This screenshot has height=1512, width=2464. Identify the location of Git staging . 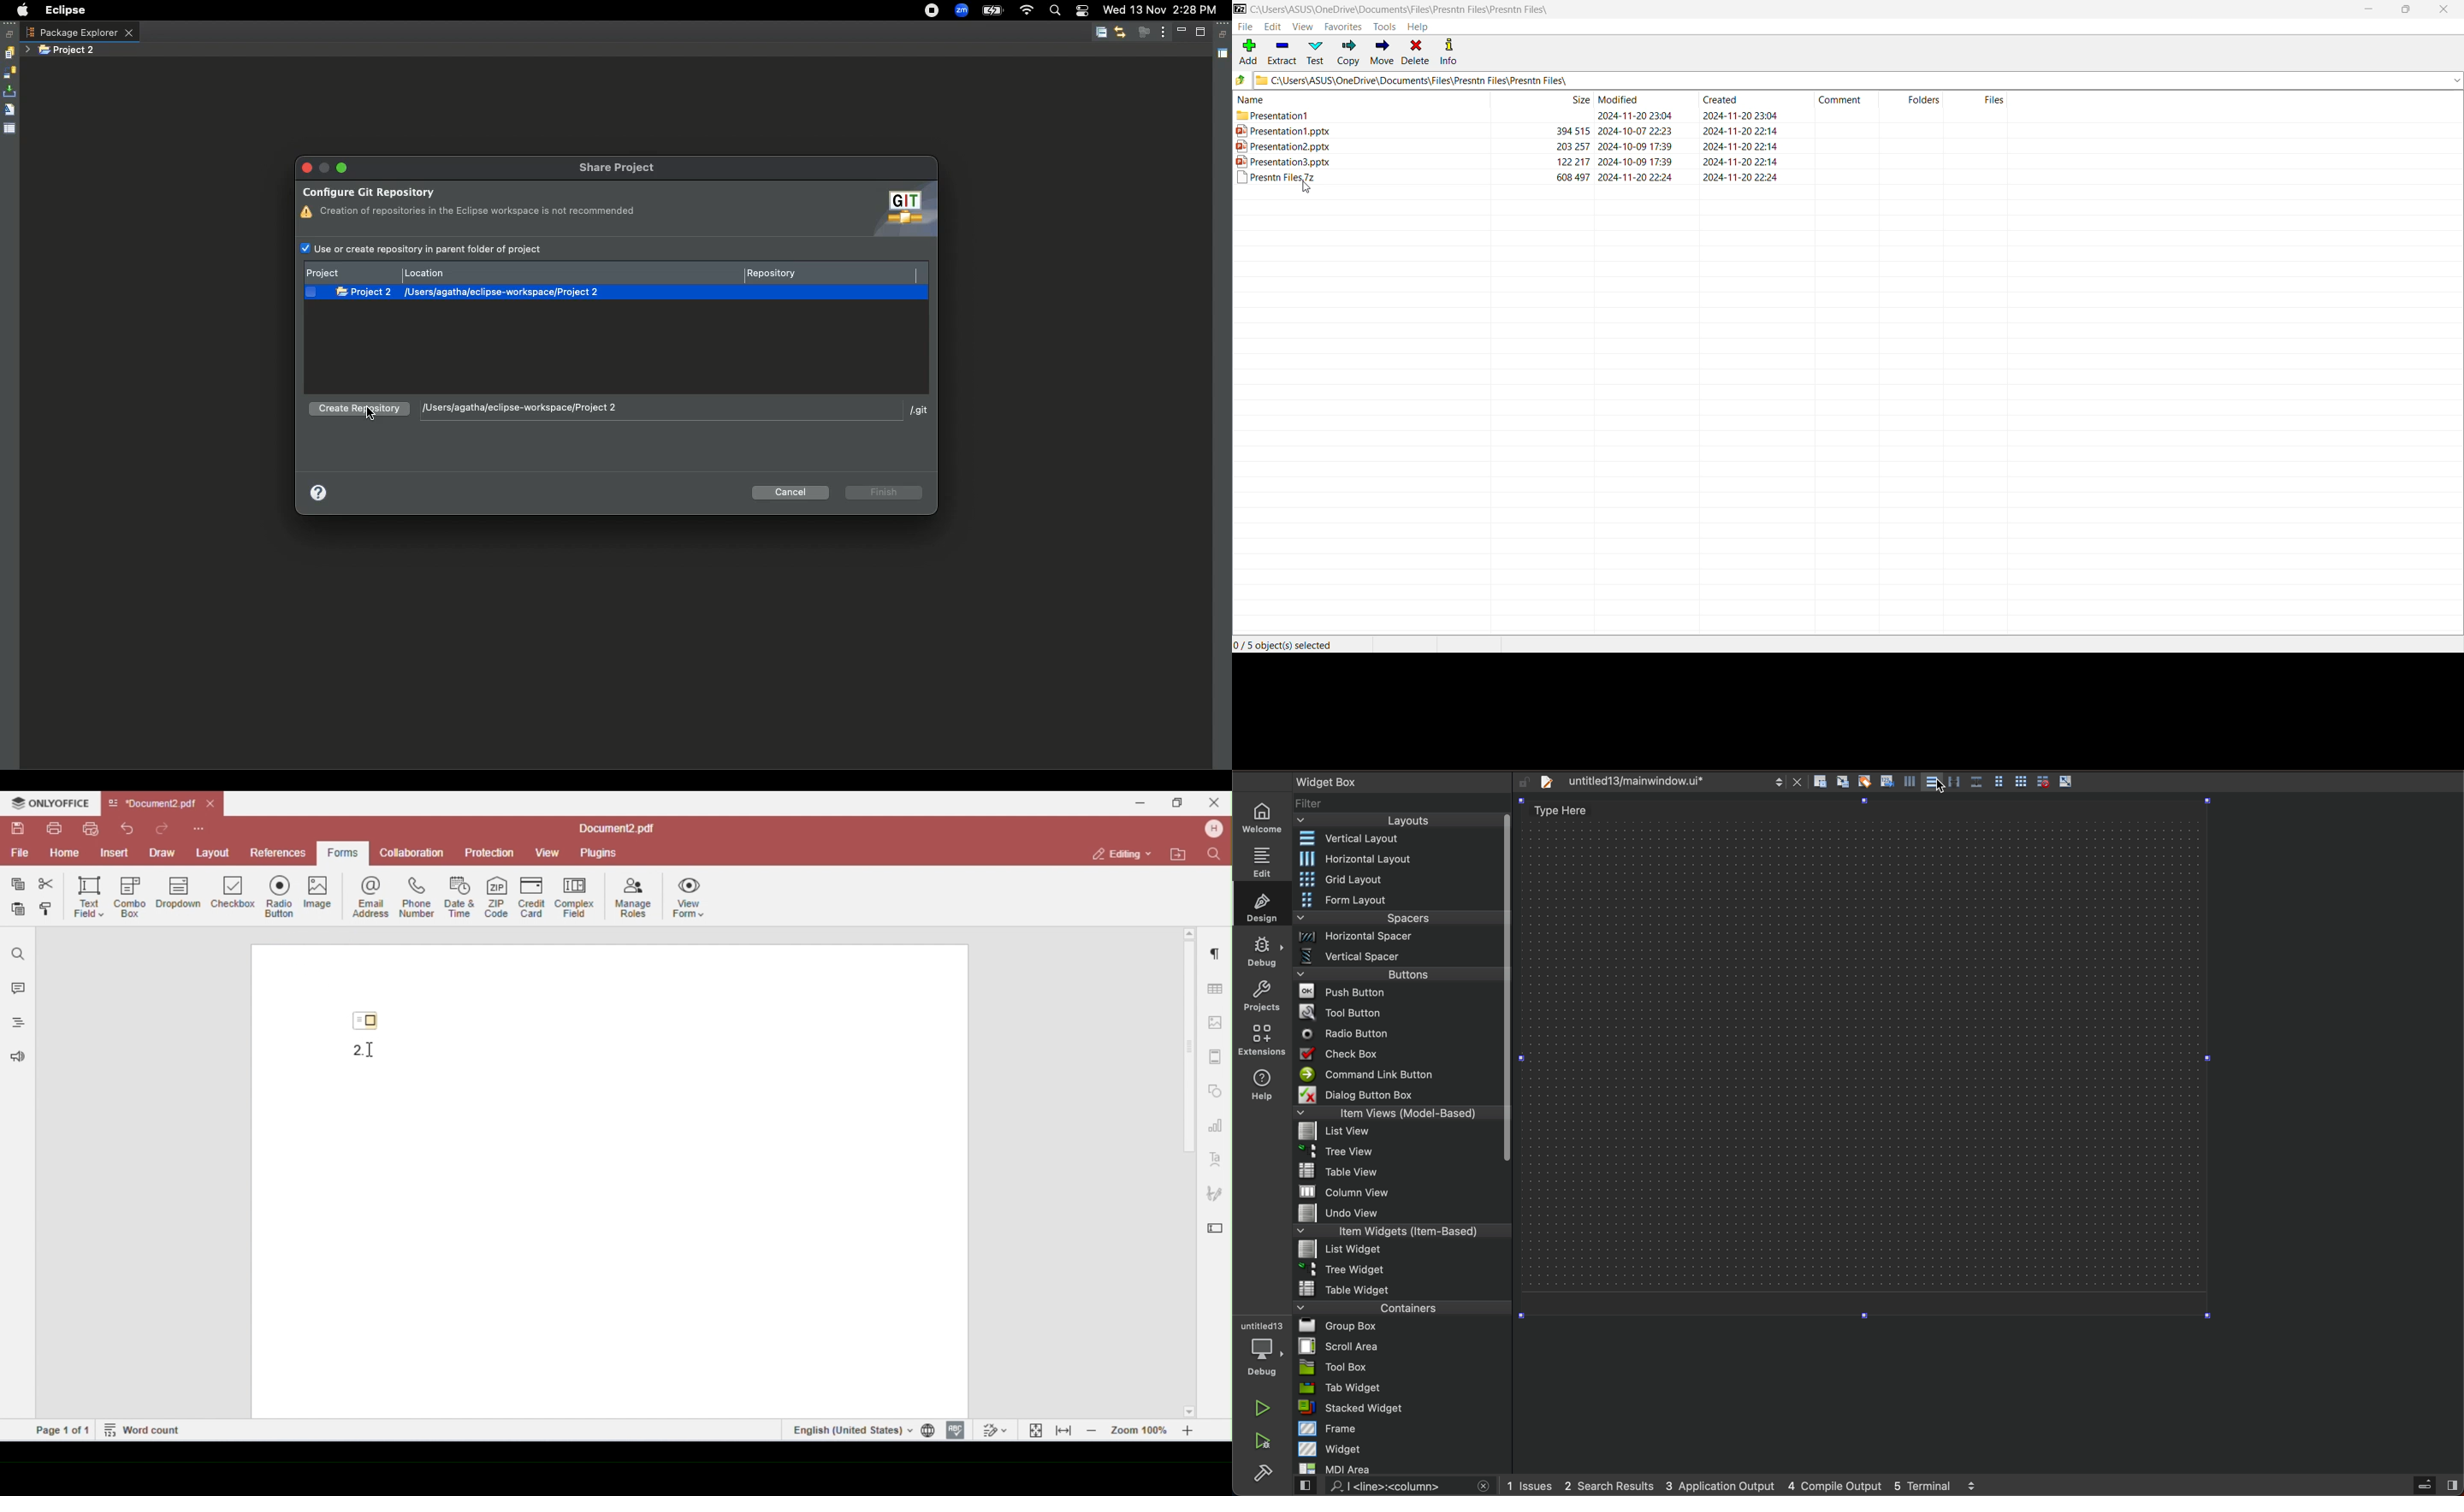
(11, 92).